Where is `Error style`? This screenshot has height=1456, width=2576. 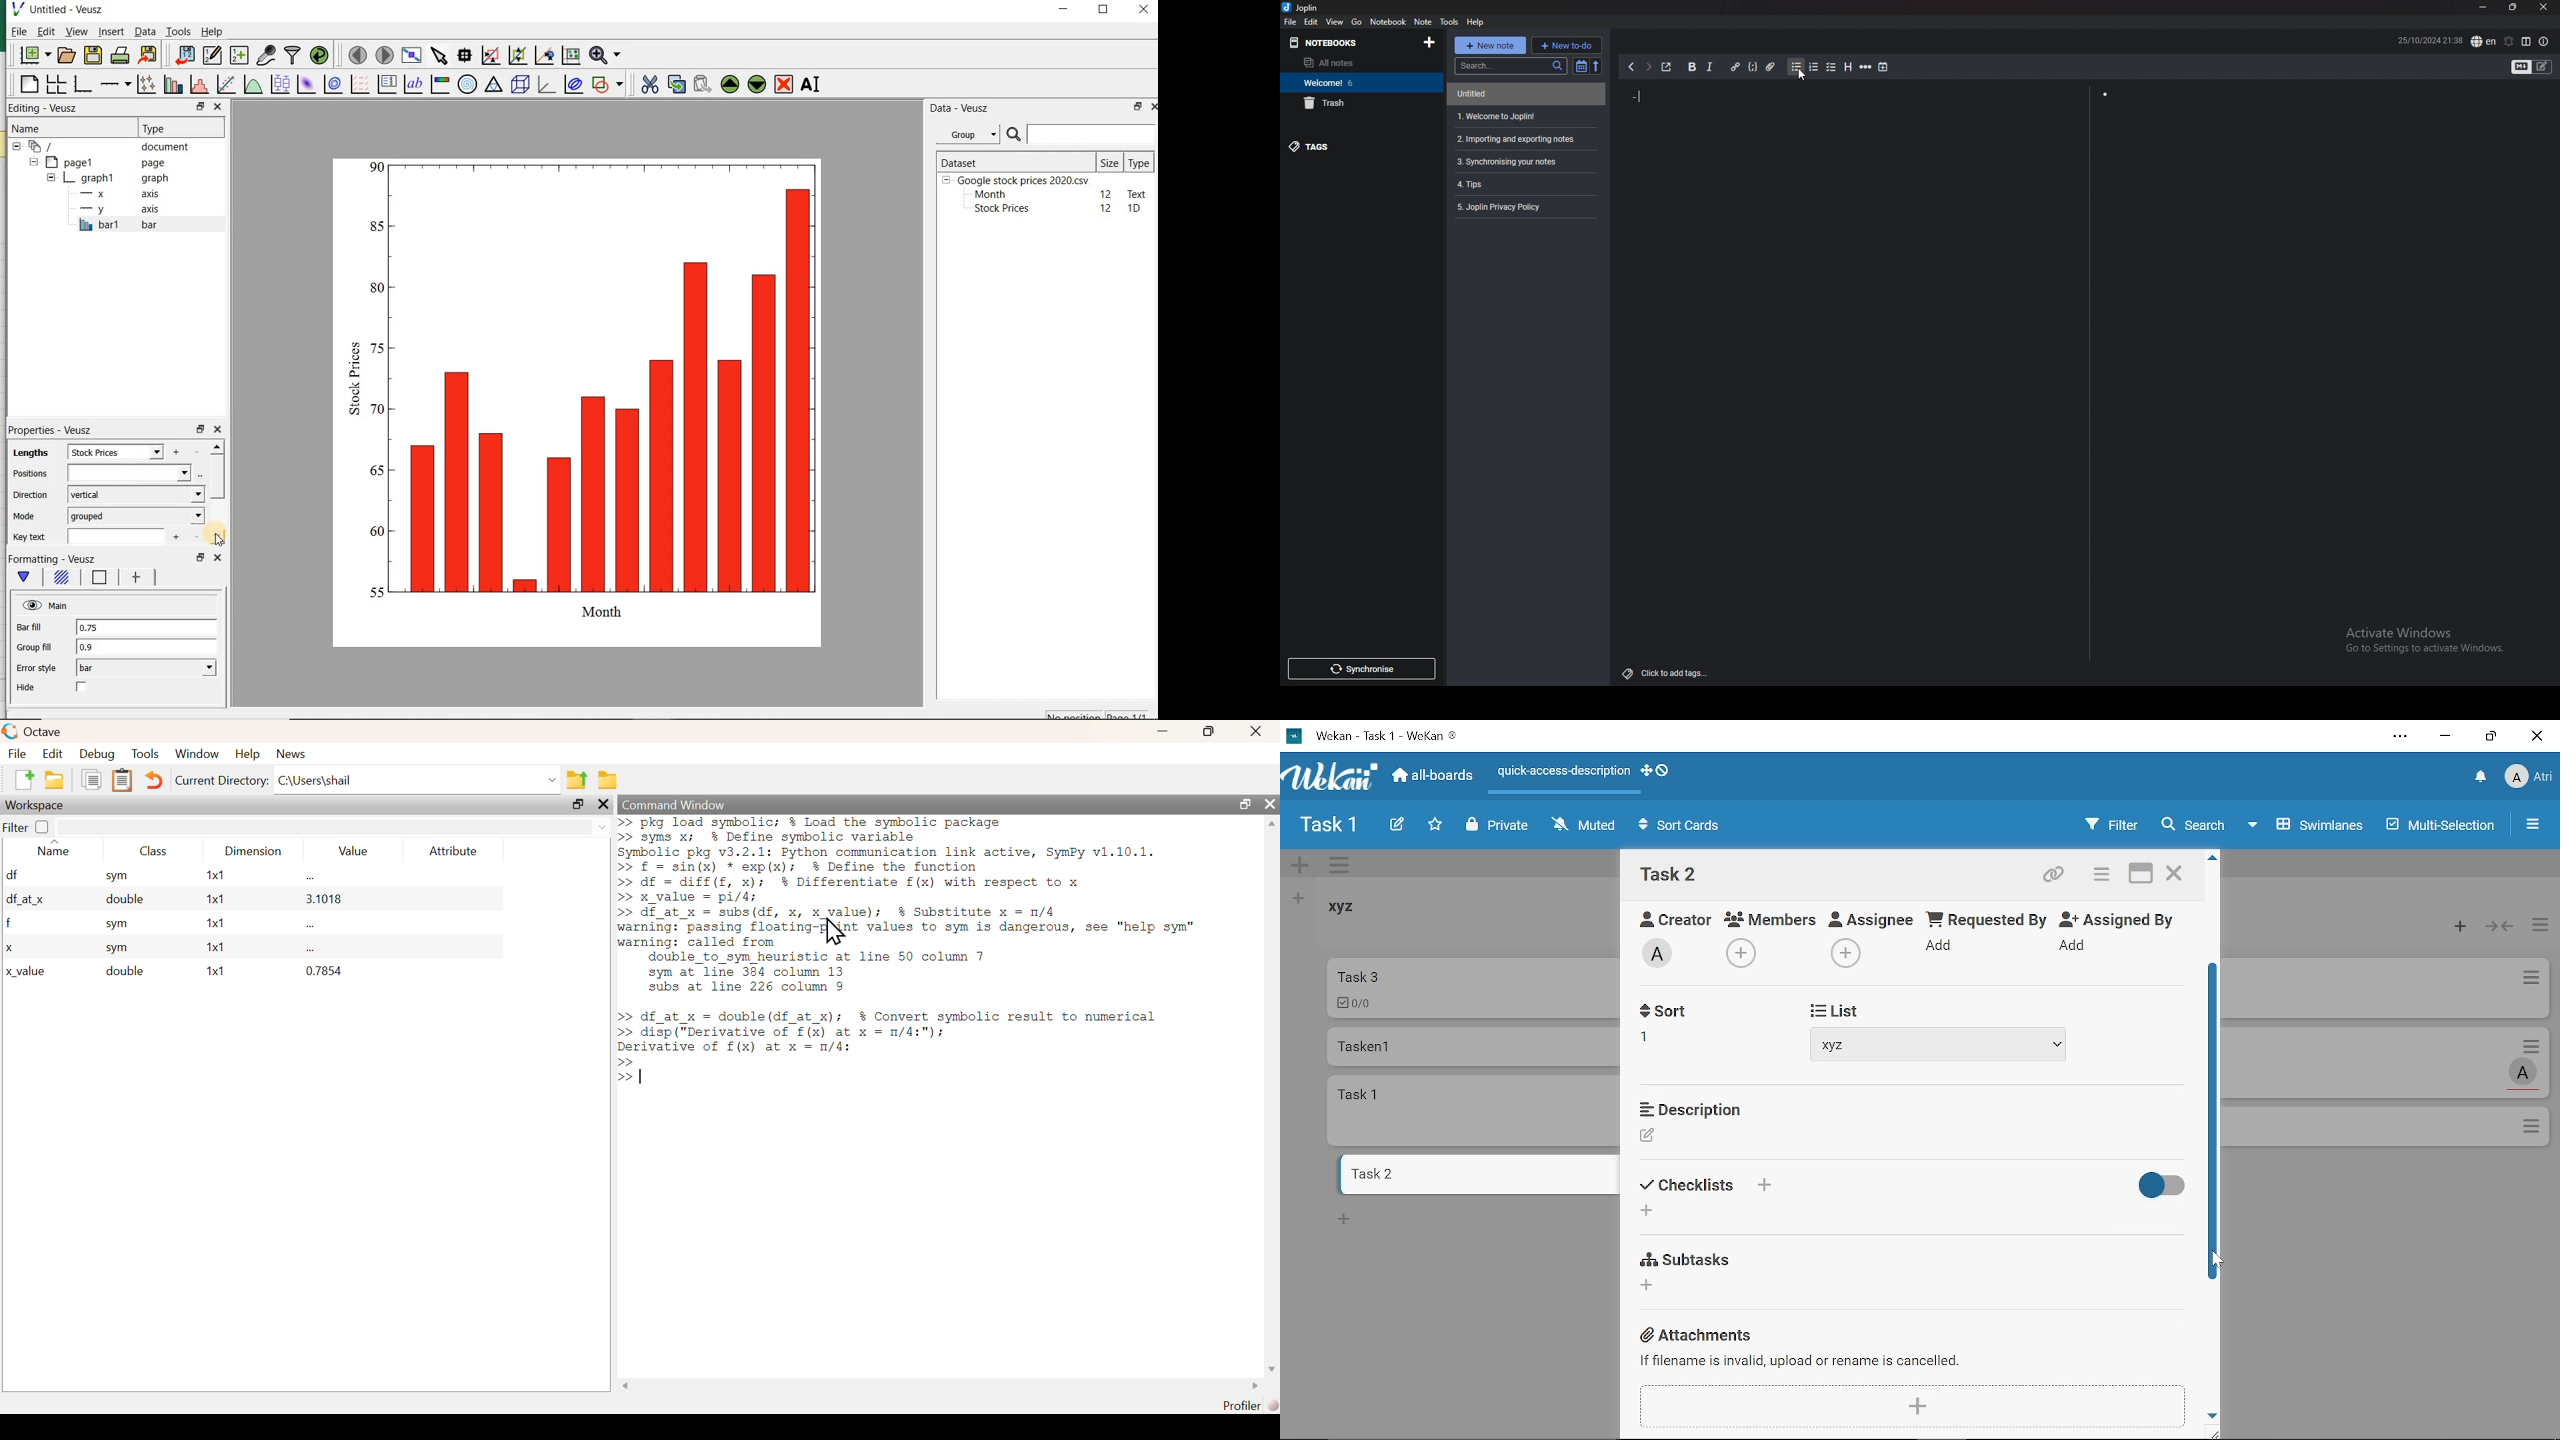
Error style is located at coordinates (36, 668).